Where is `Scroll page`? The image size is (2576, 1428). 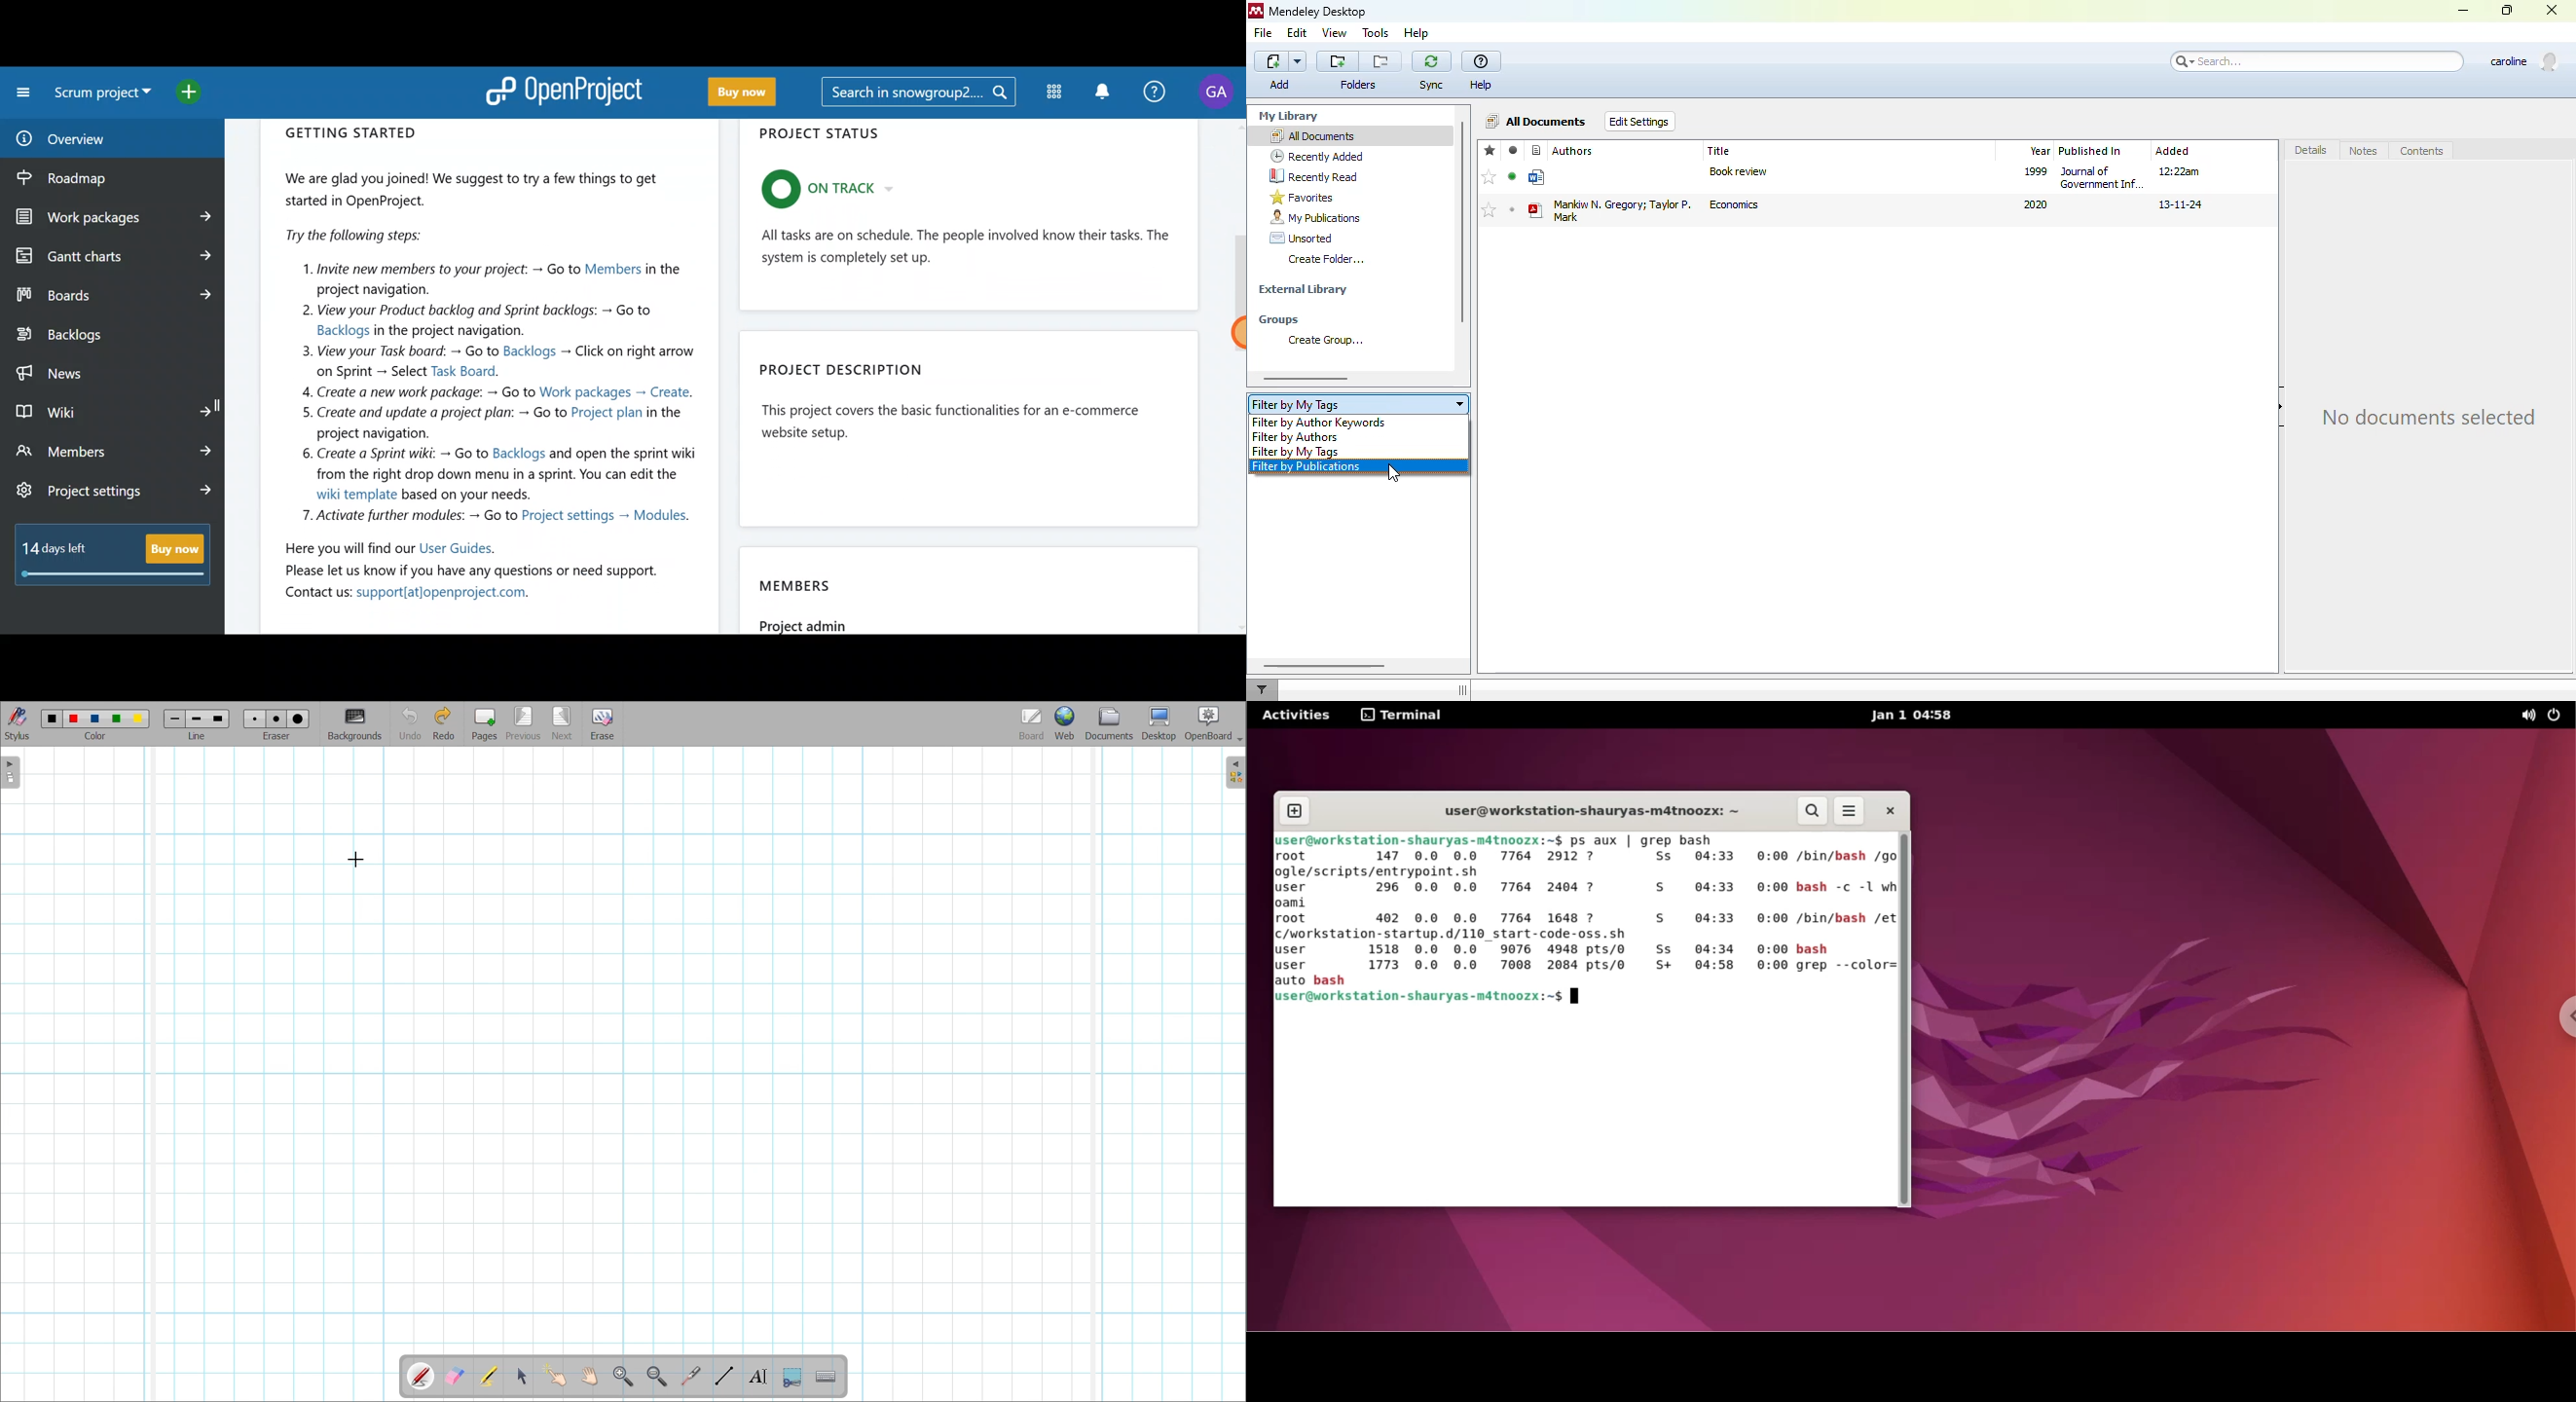 Scroll page is located at coordinates (589, 1377).